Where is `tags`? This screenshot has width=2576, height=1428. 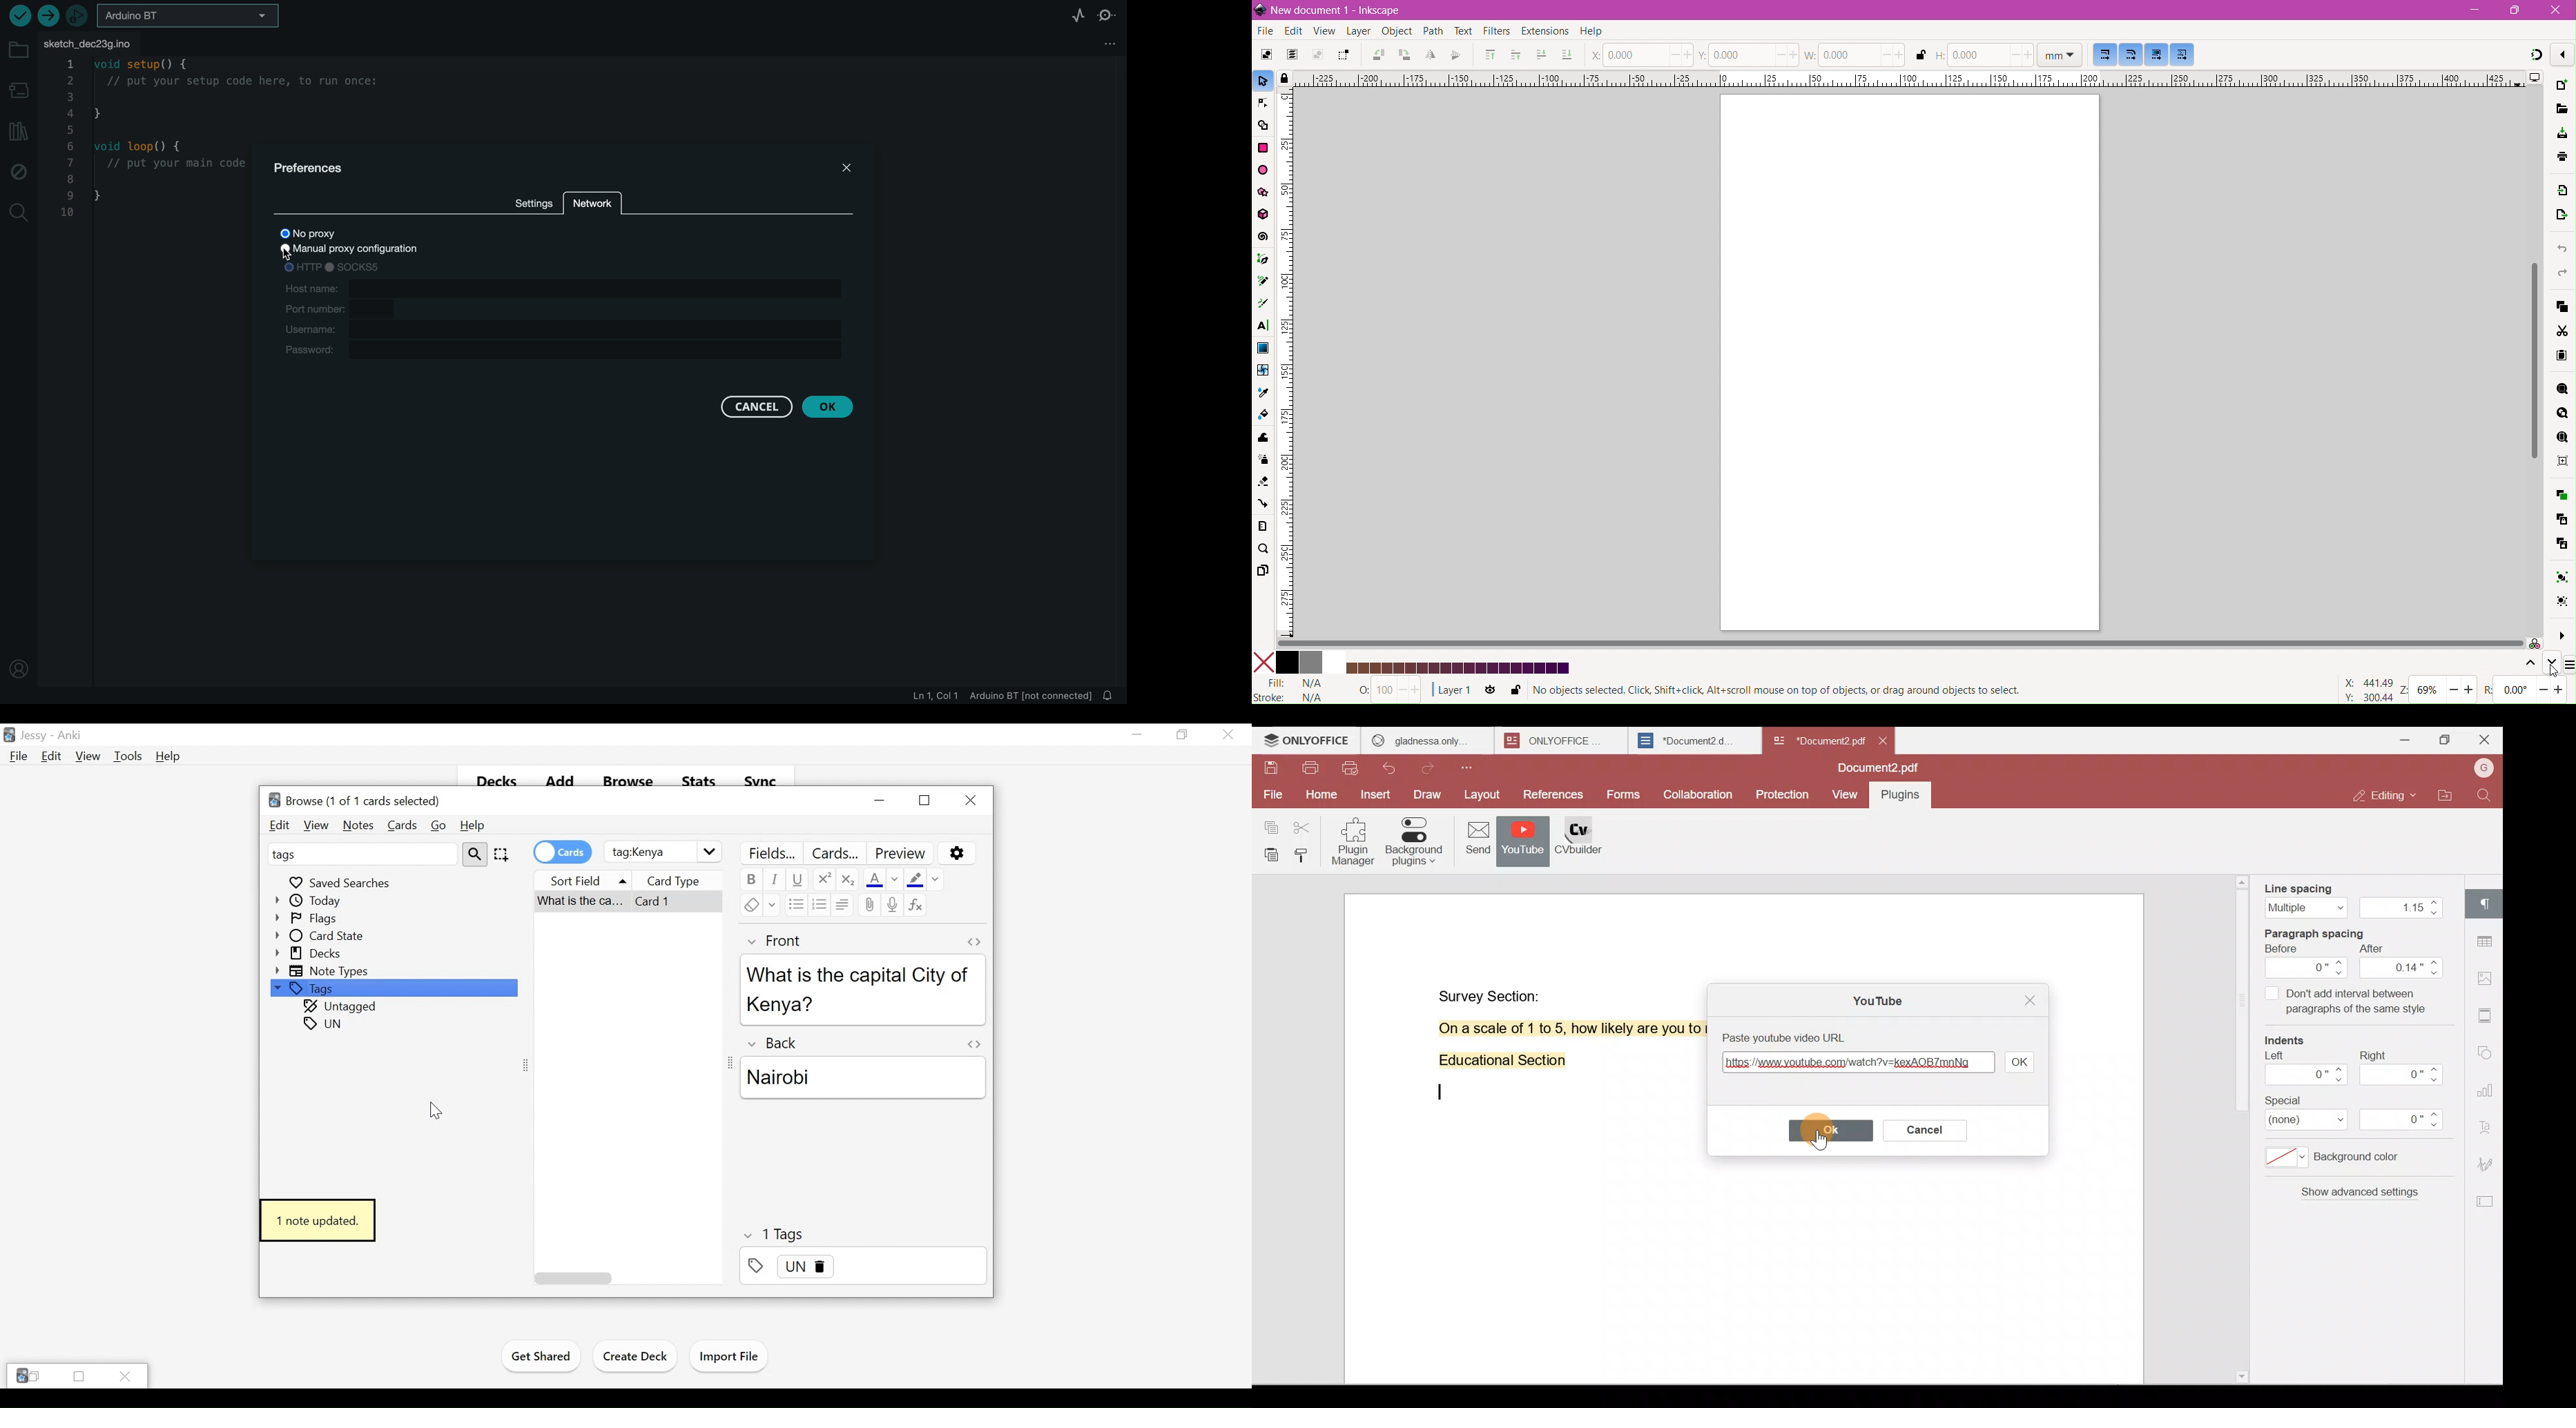 tags is located at coordinates (361, 853).